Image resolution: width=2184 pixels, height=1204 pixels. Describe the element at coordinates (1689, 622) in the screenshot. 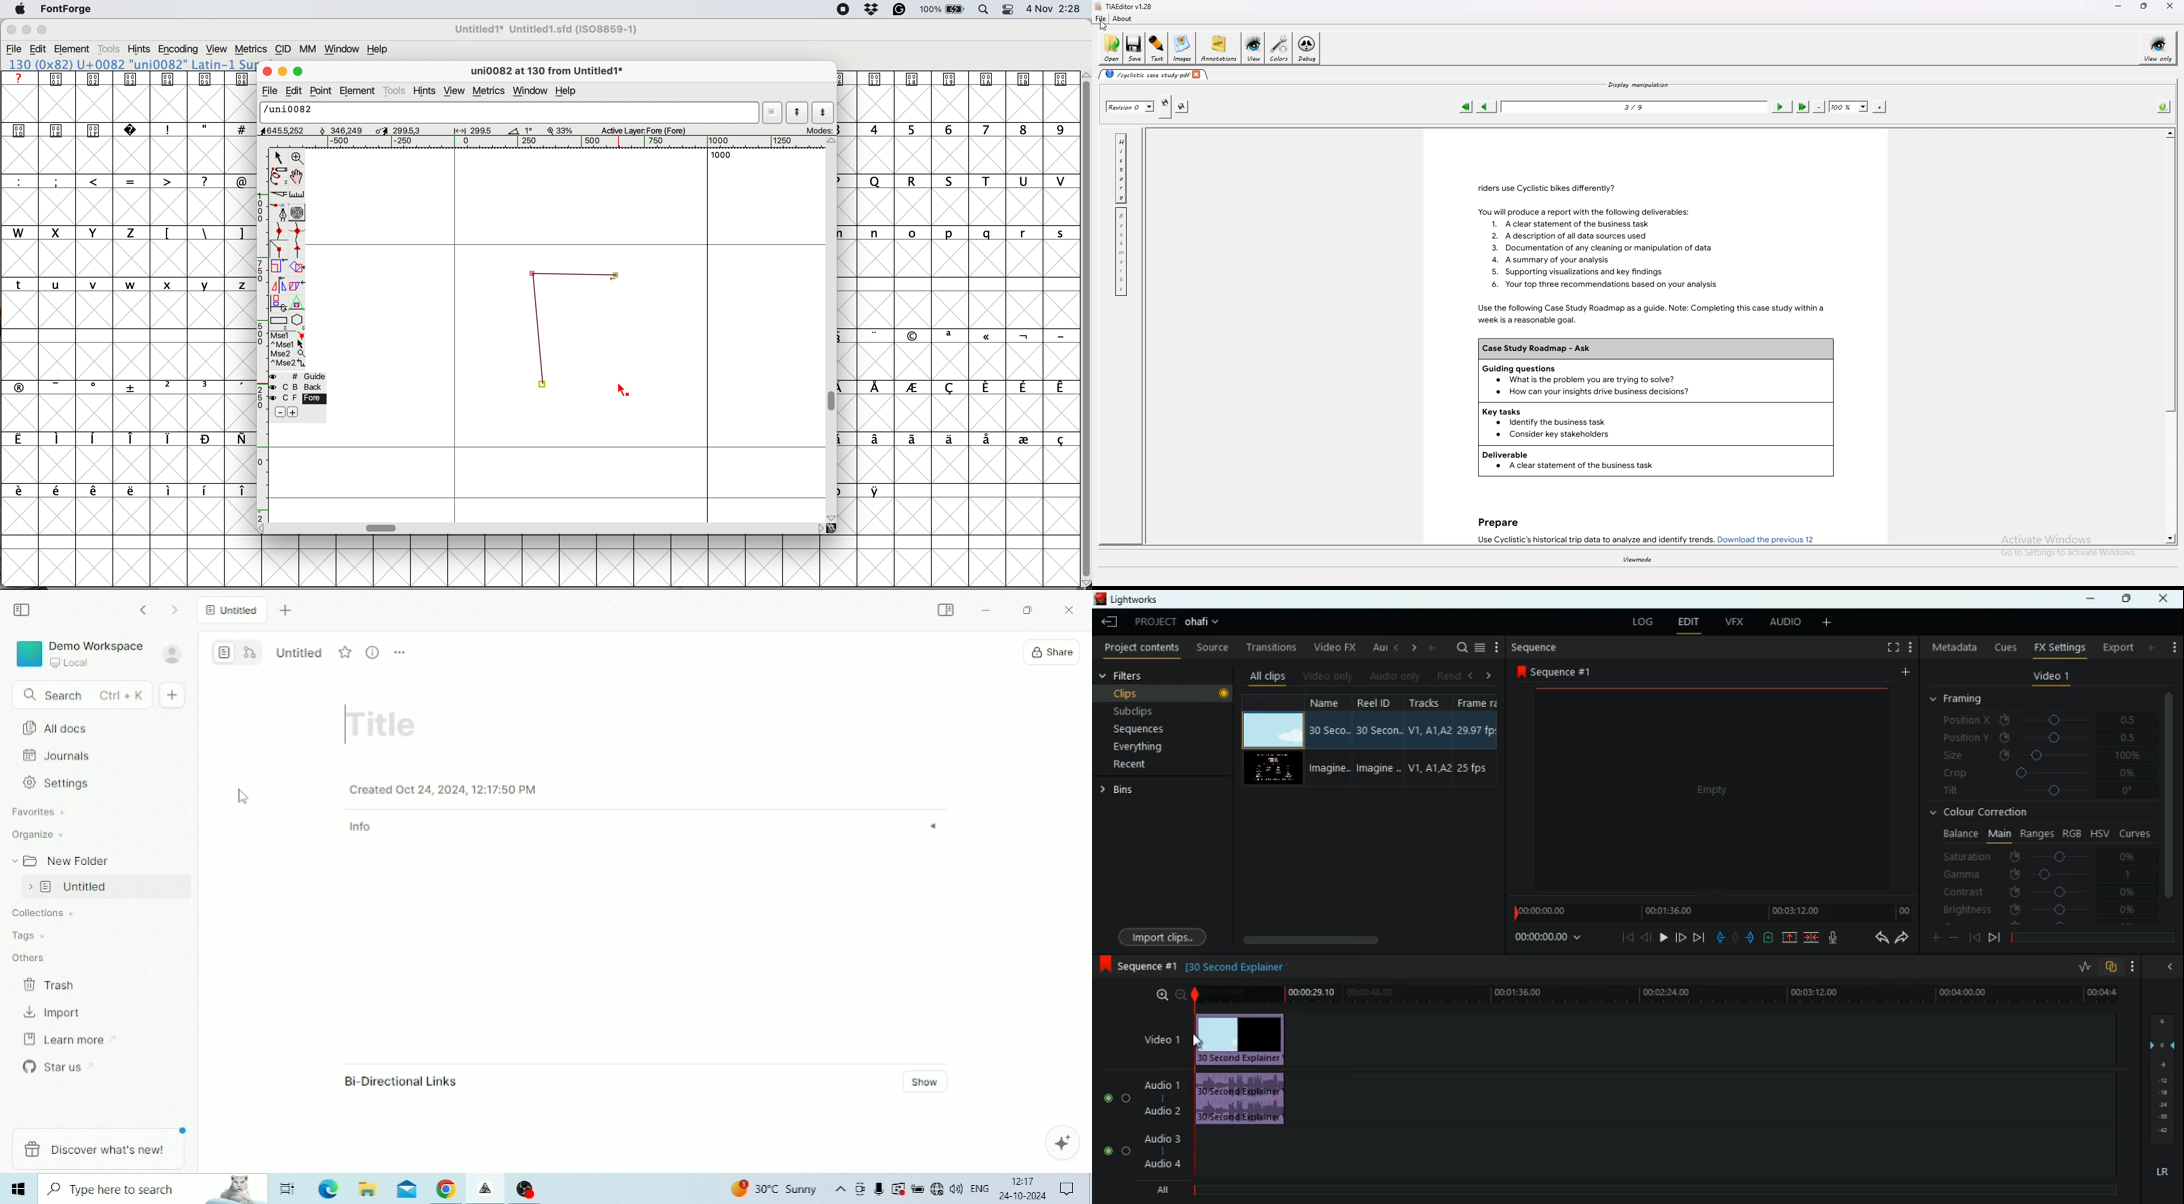

I see `edit` at that location.